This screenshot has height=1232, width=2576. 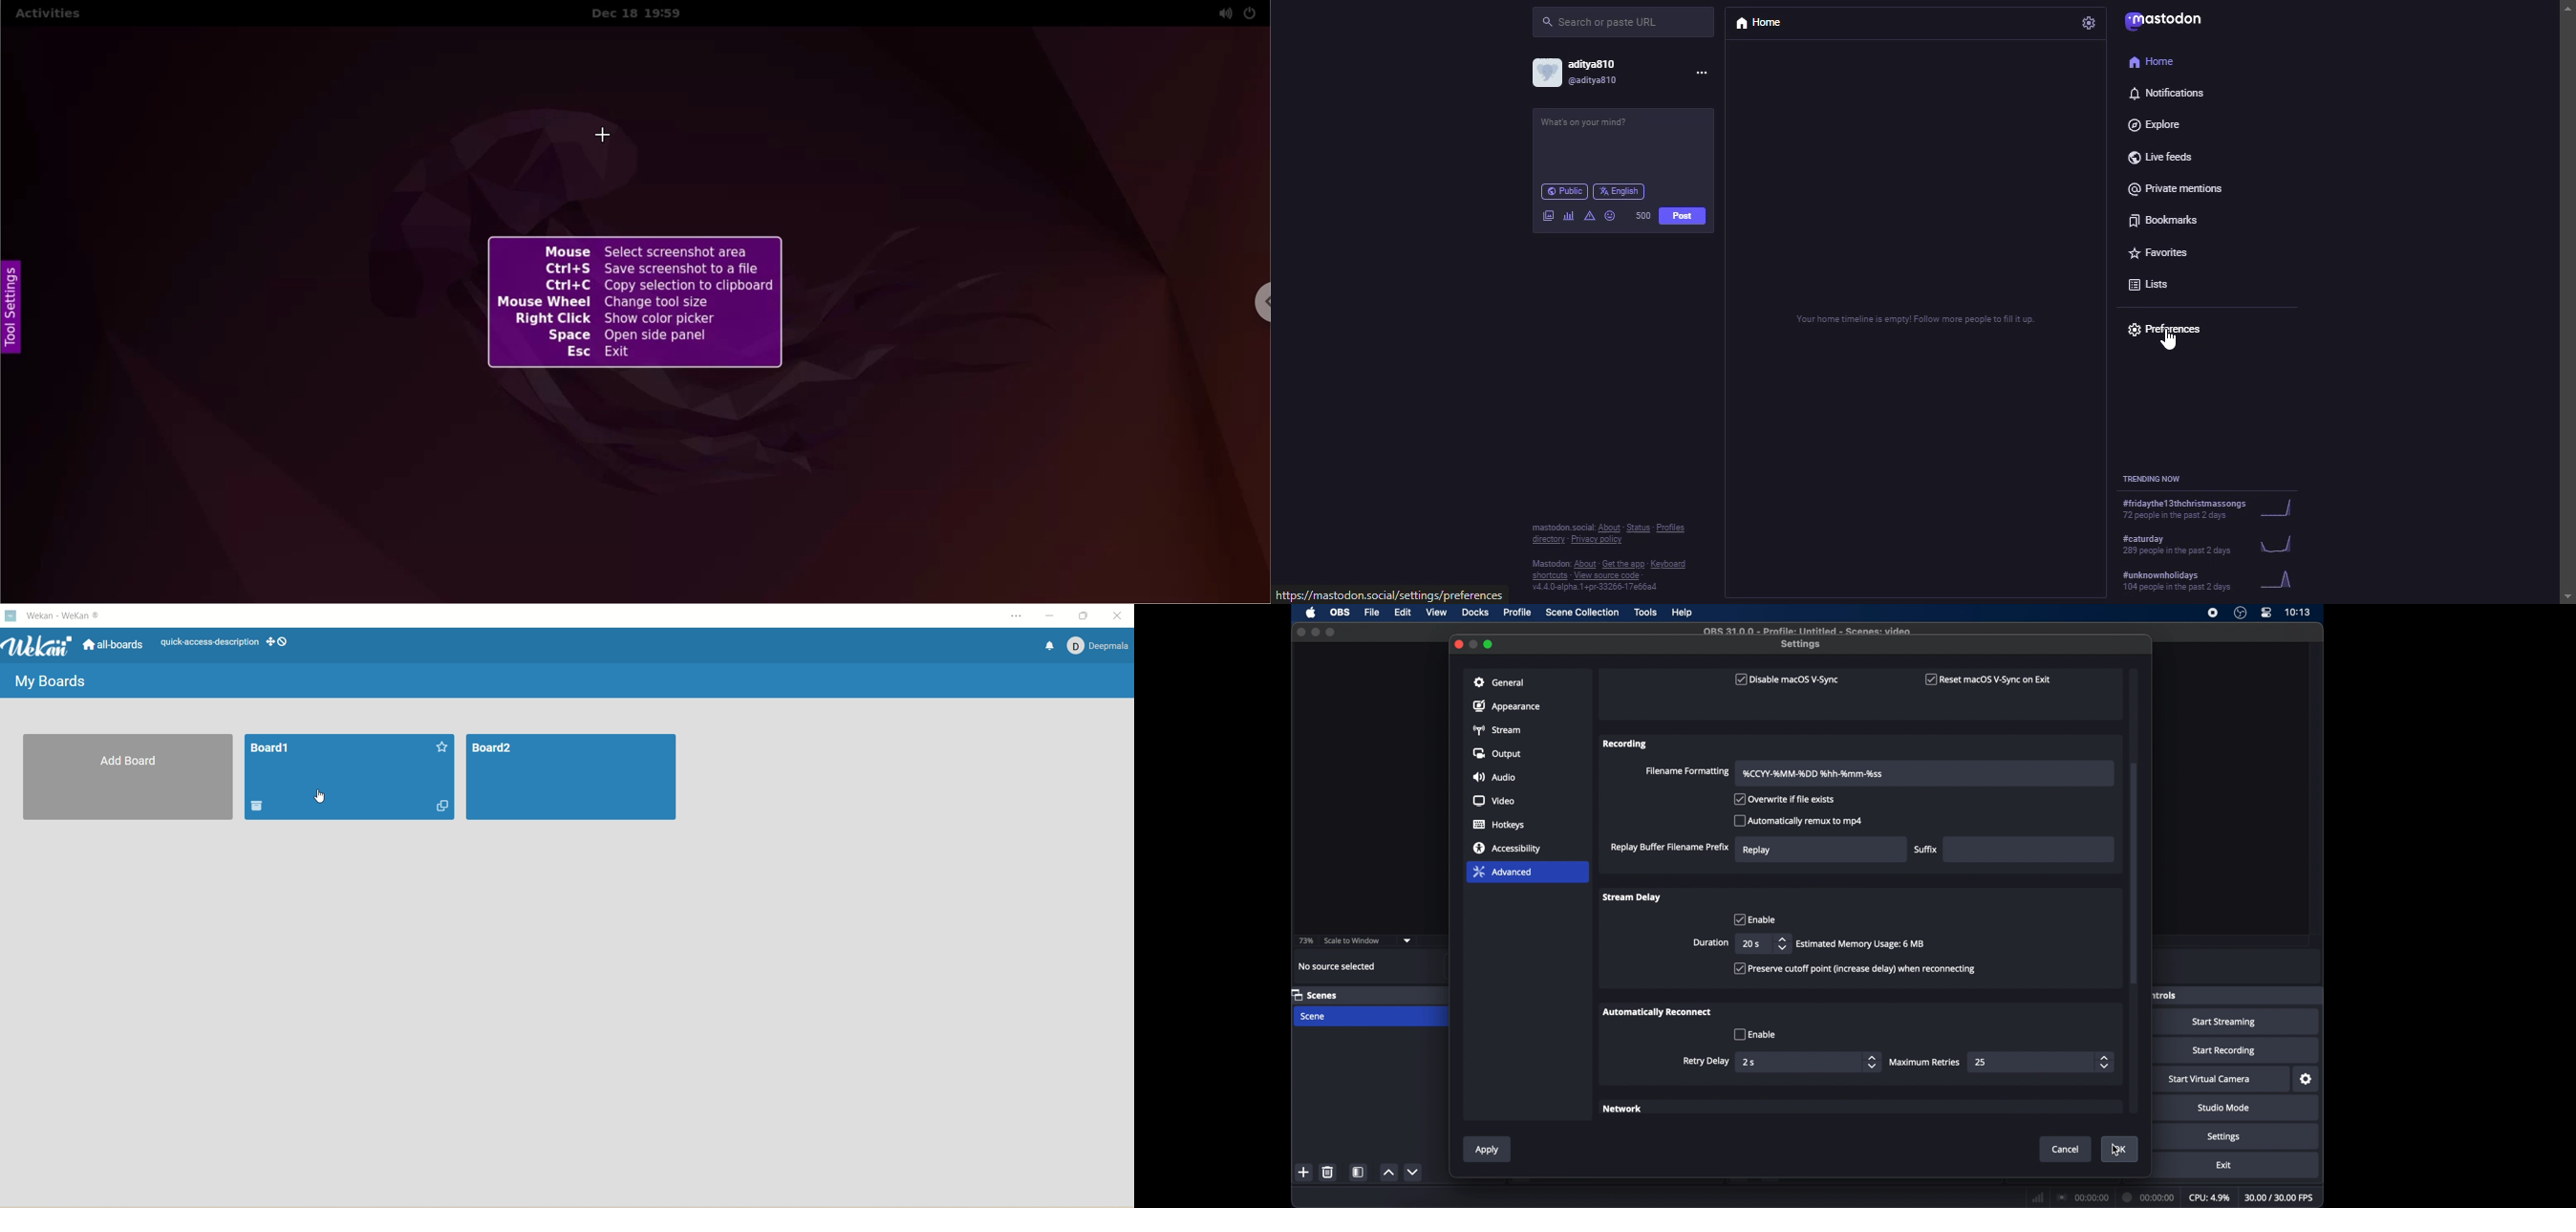 I want to click on scene filters, so click(x=1359, y=1172).